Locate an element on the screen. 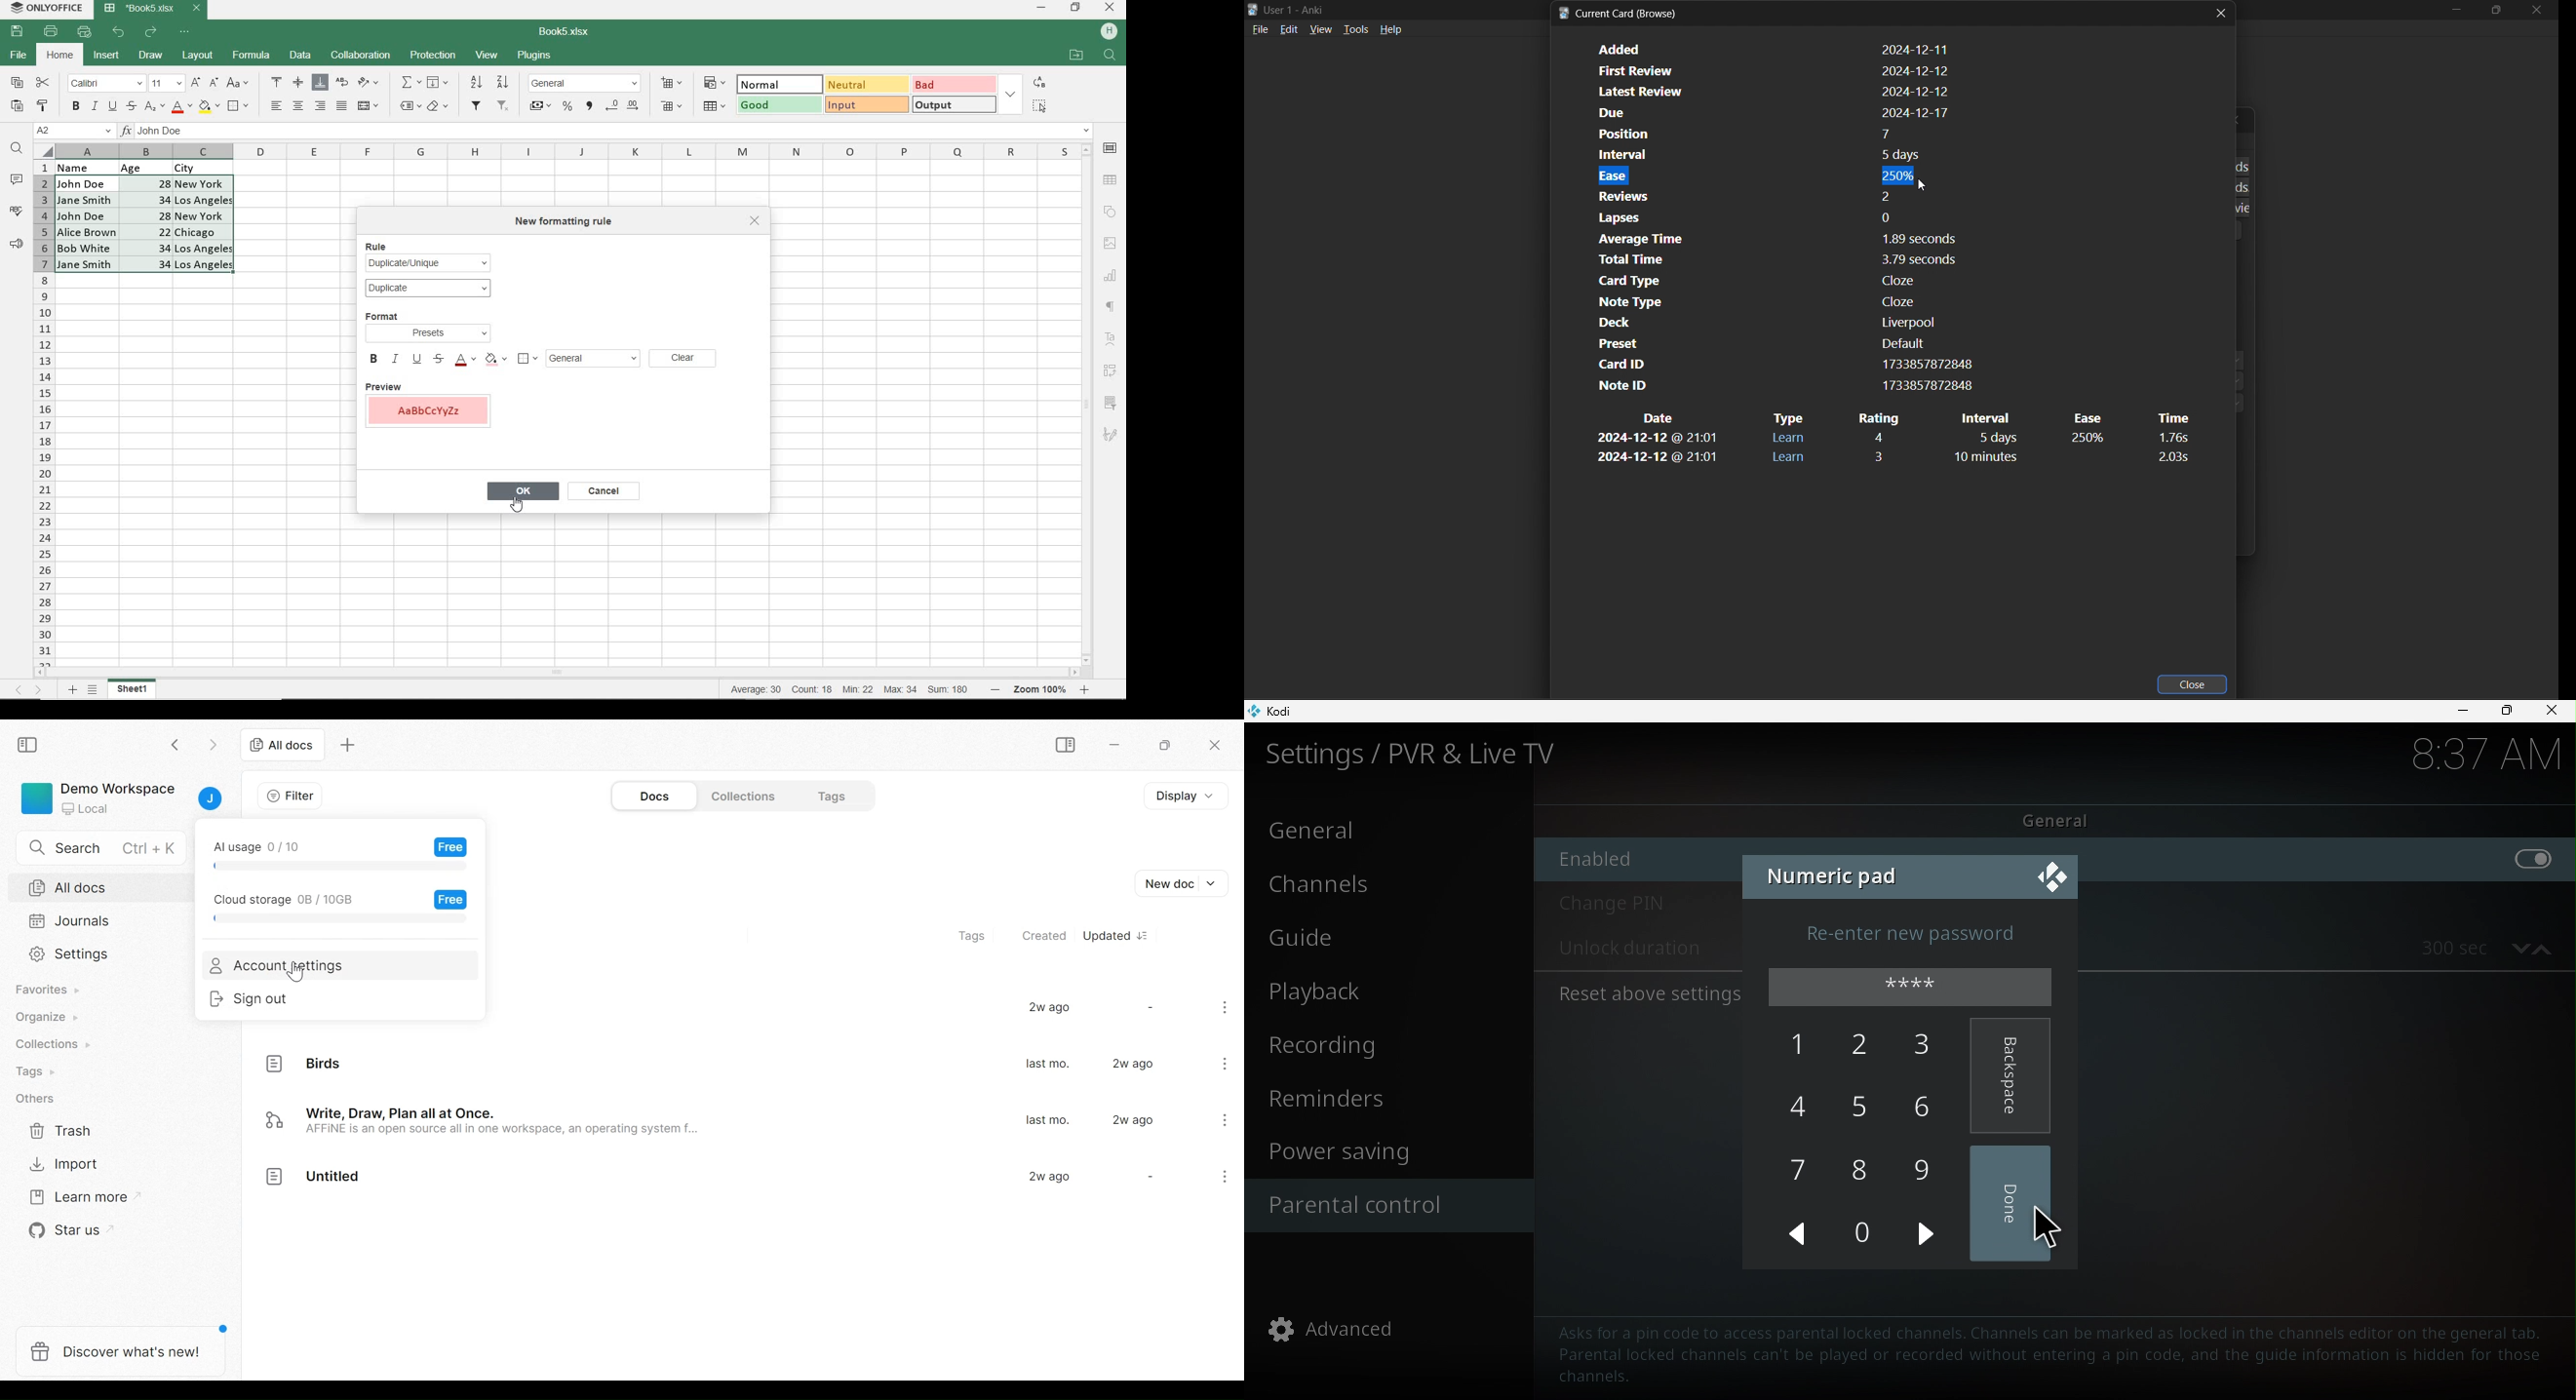 Image resolution: width=2576 pixels, height=1400 pixels. Show/Hide Sidebar is located at coordinates (30, 745).